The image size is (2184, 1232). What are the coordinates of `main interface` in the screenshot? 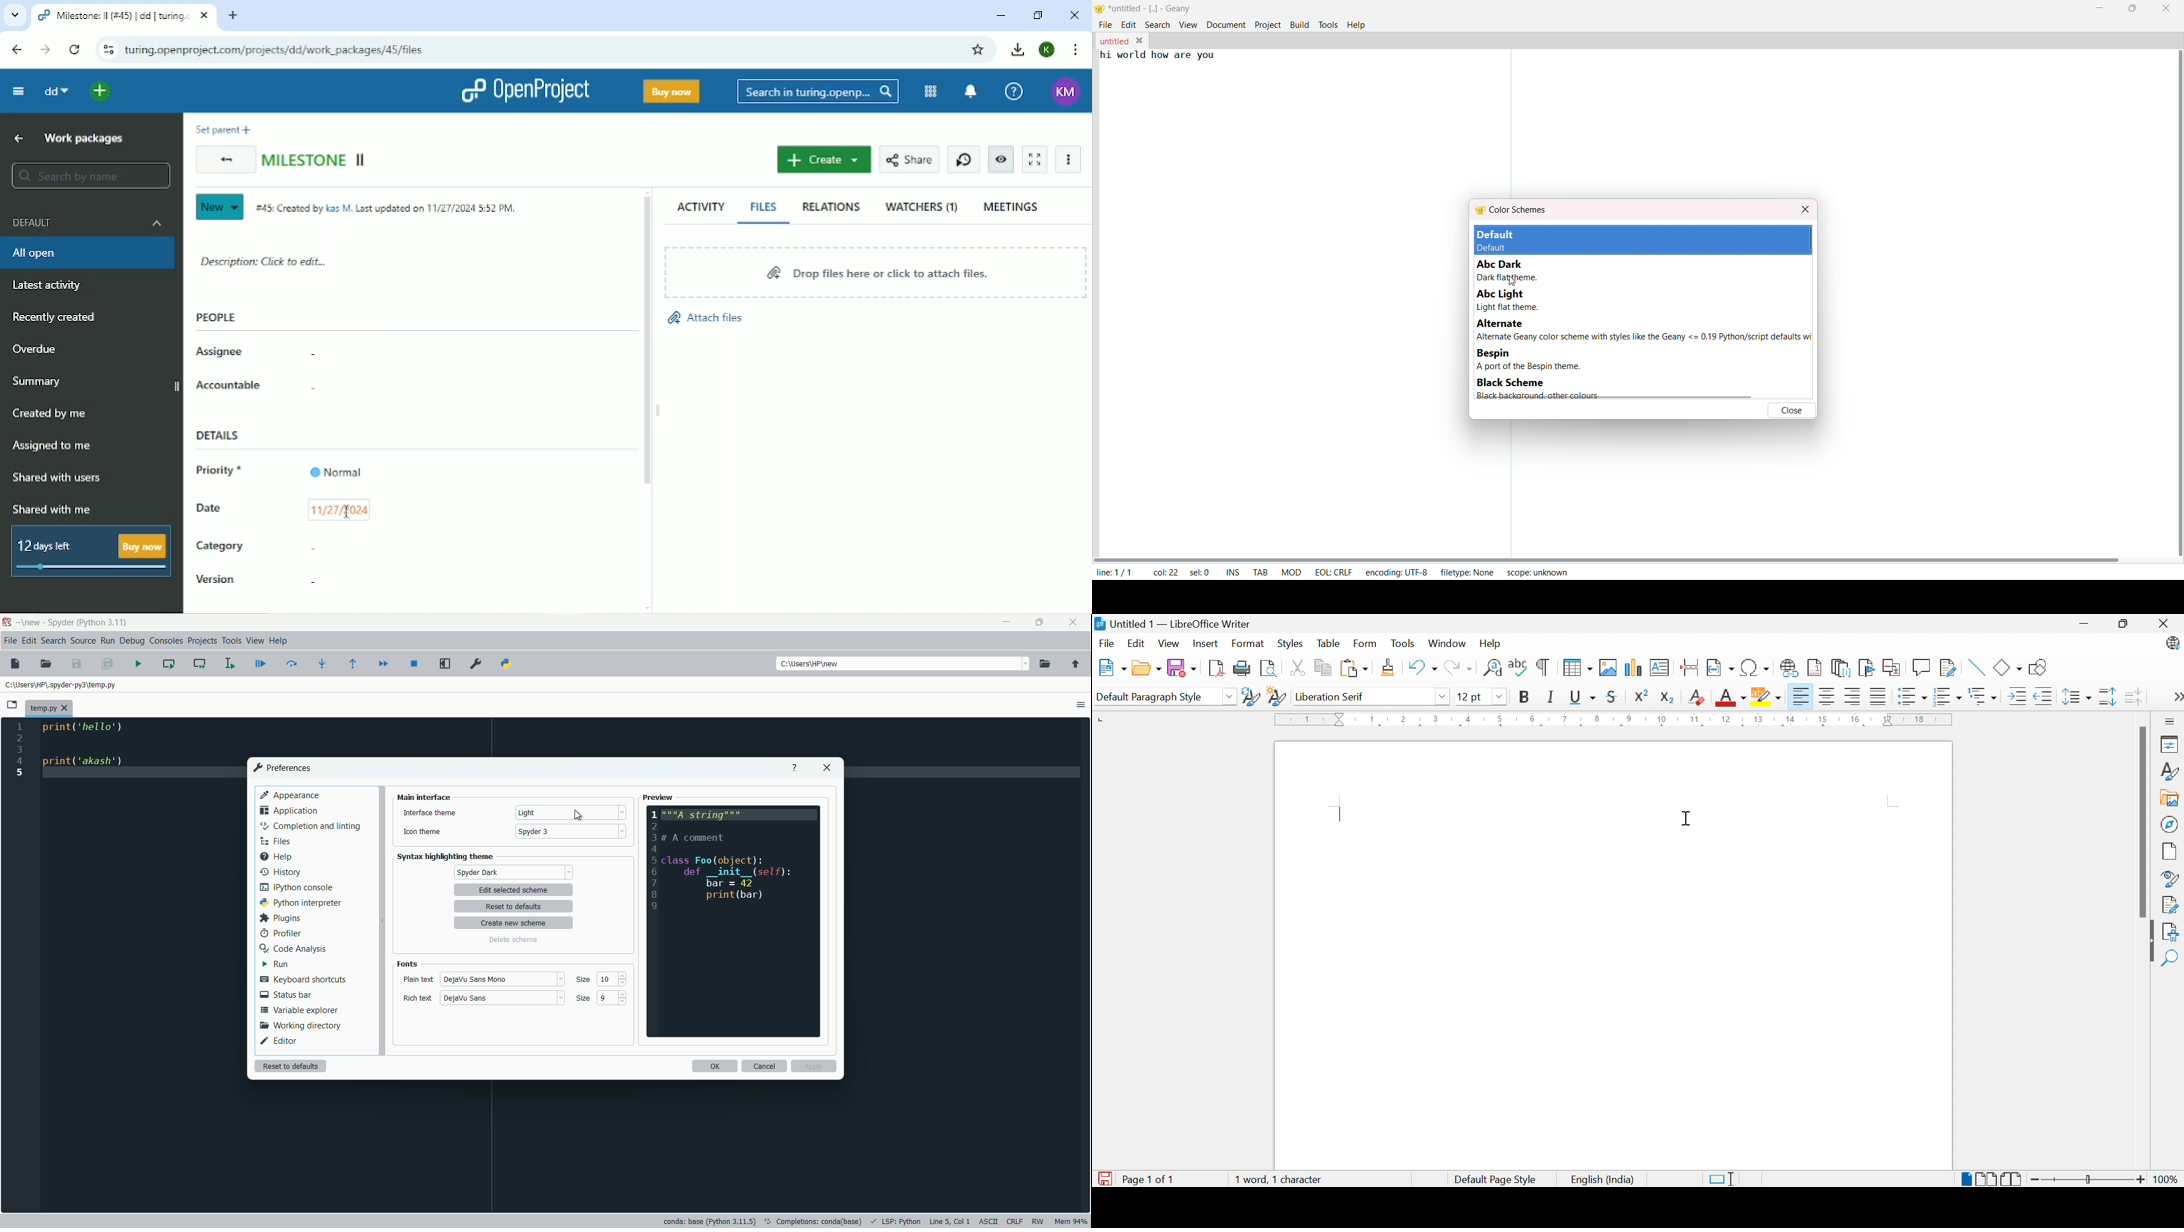 It's located at (425, 797).